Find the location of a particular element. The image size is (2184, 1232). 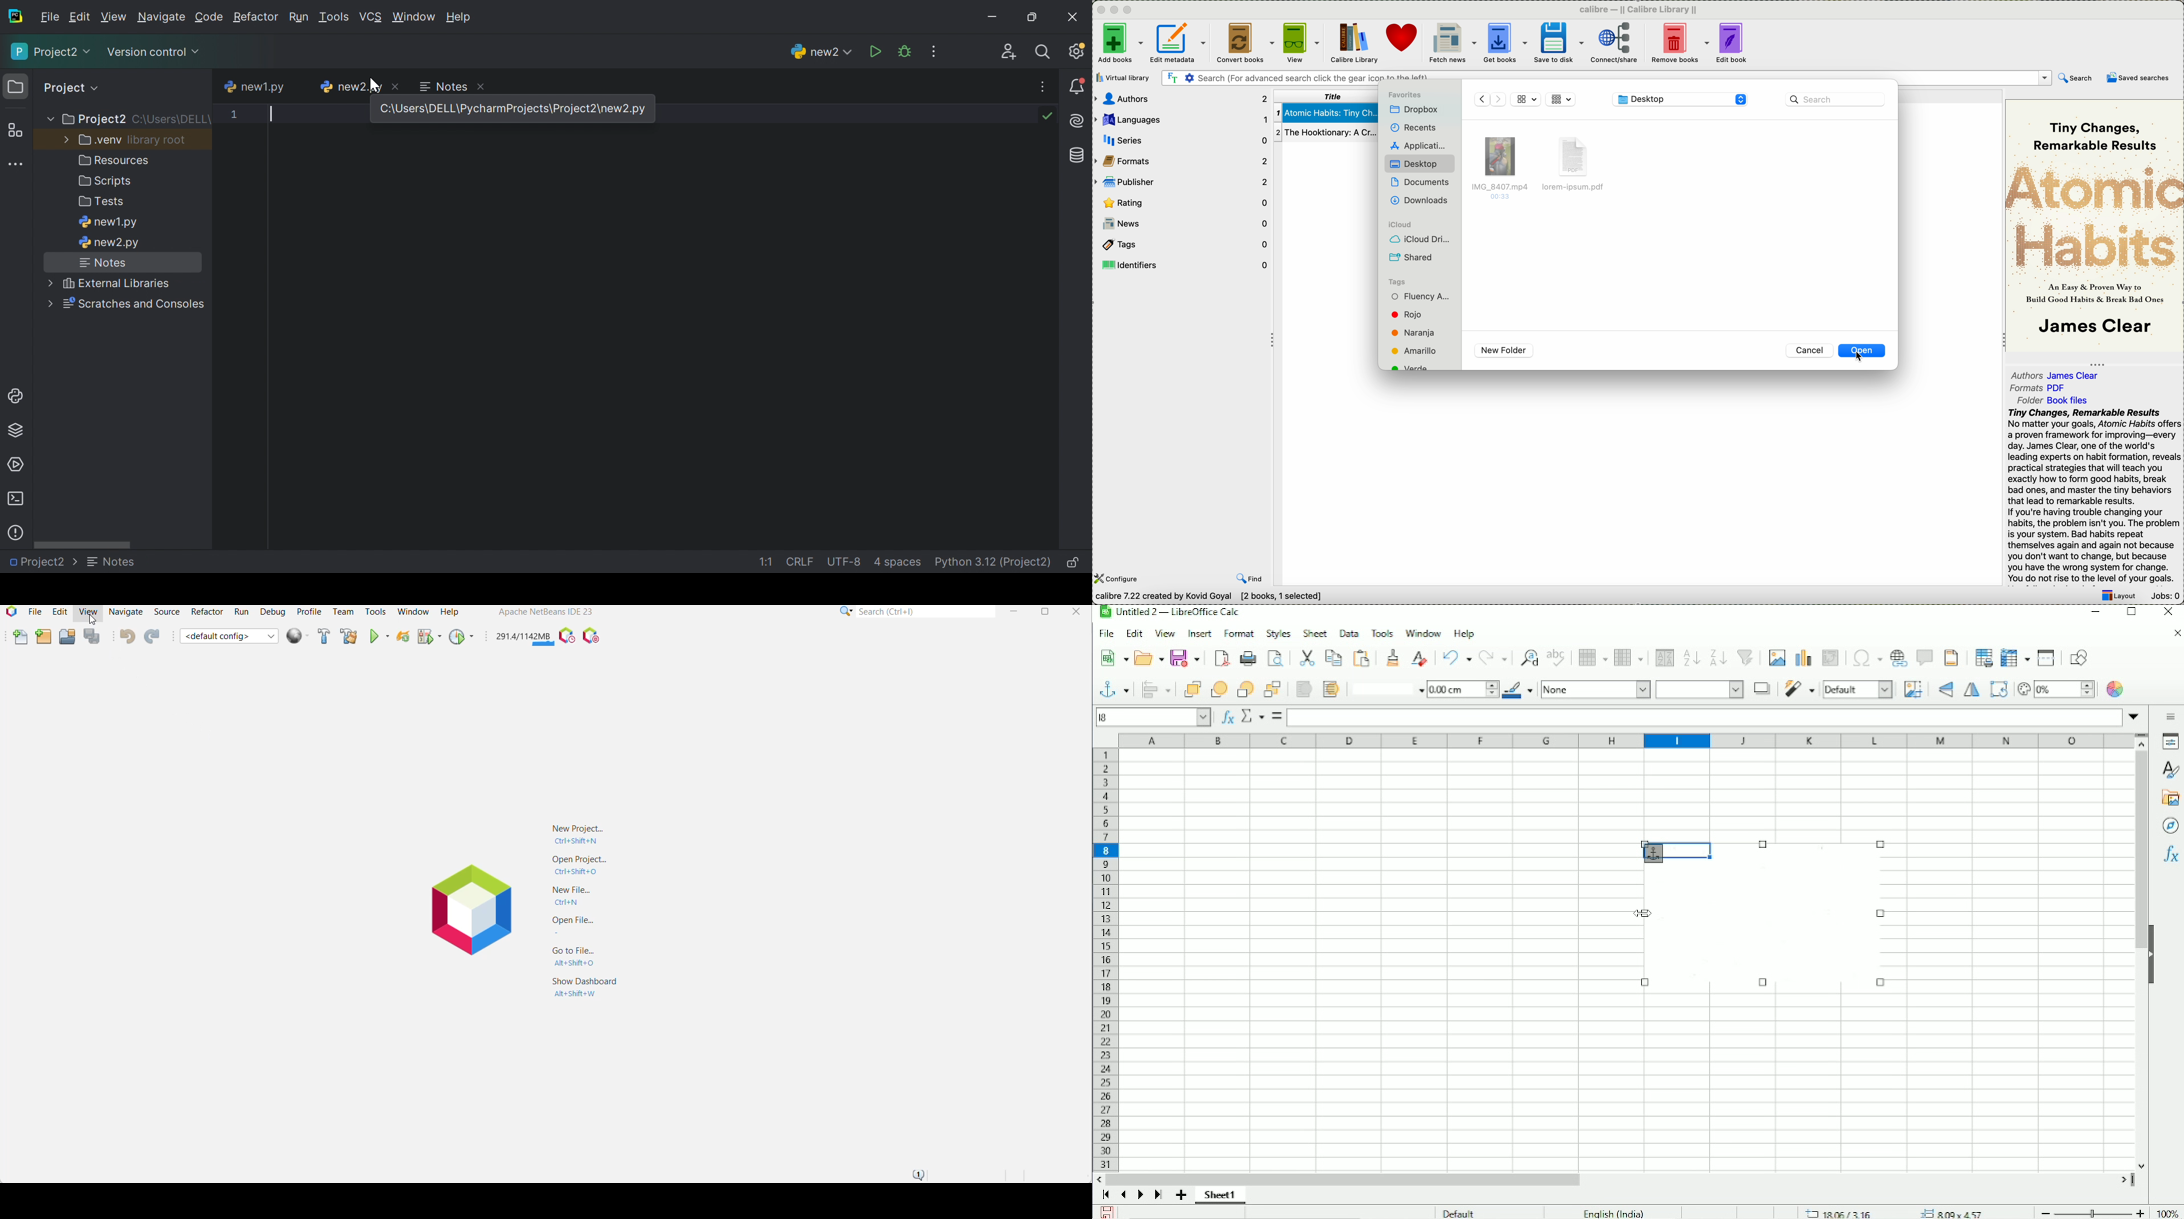

Column is located at coordinates (1630, 657).